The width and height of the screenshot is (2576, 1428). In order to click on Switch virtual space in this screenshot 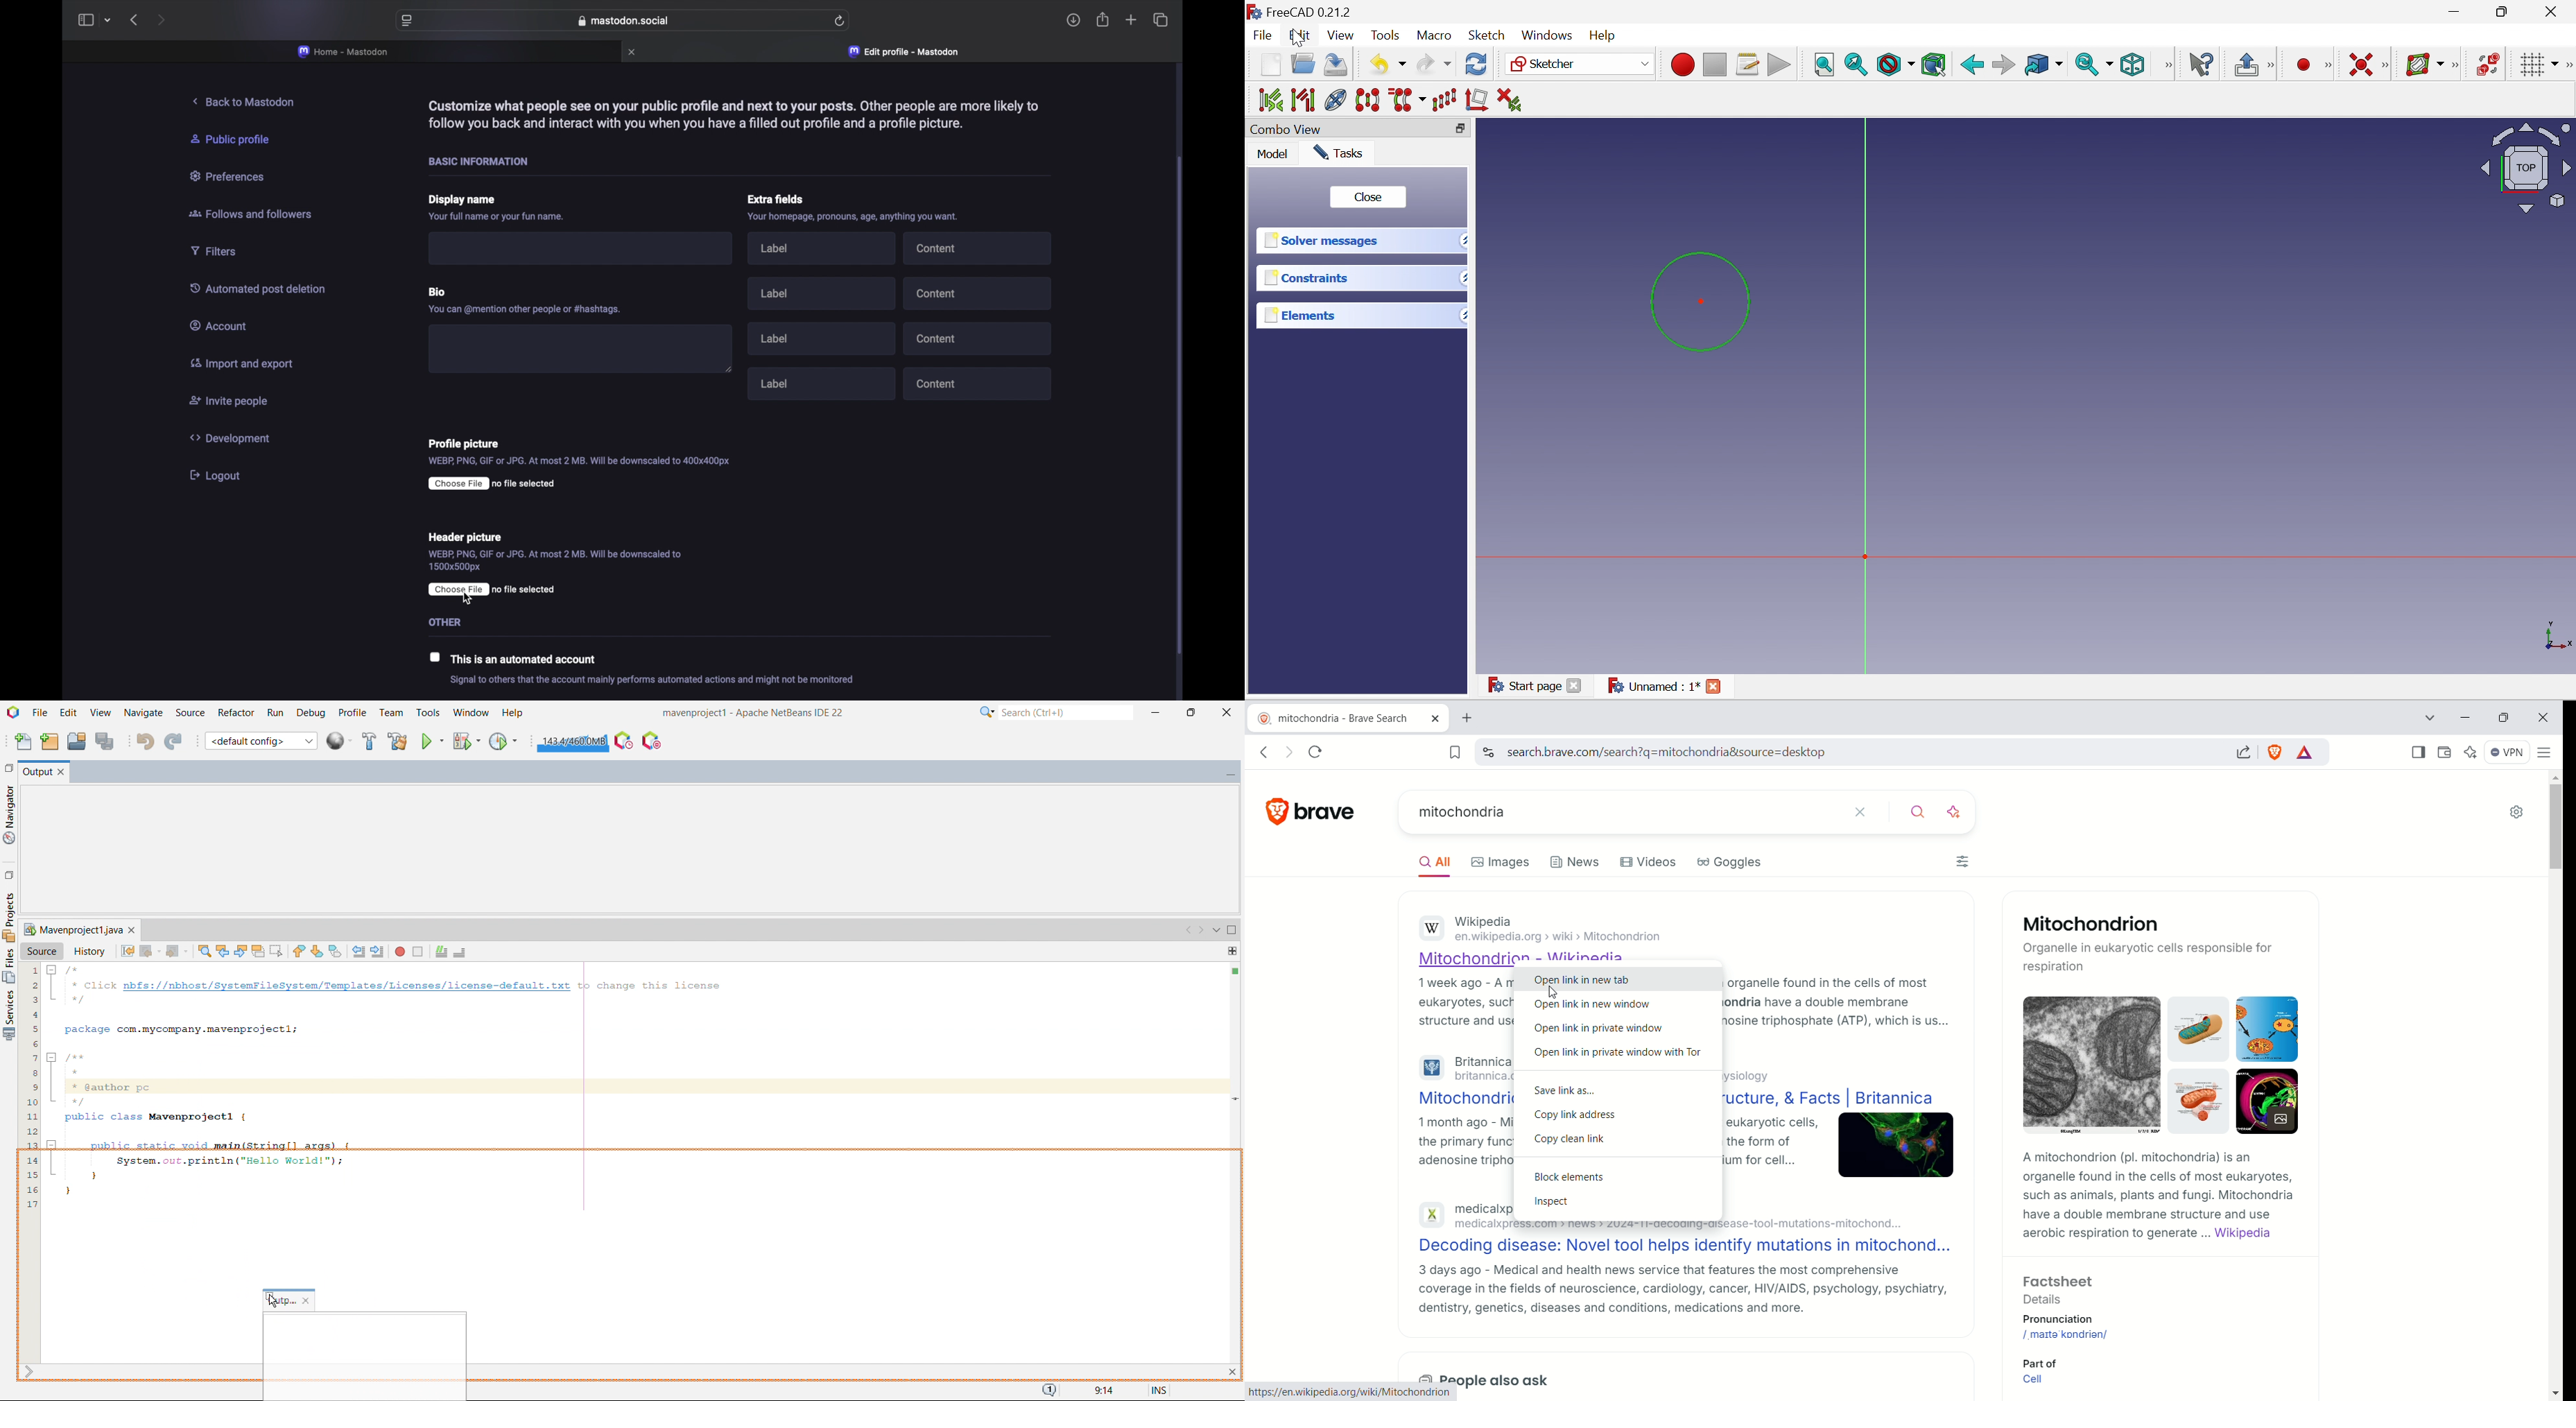, I will do `click(2489, 64)`.